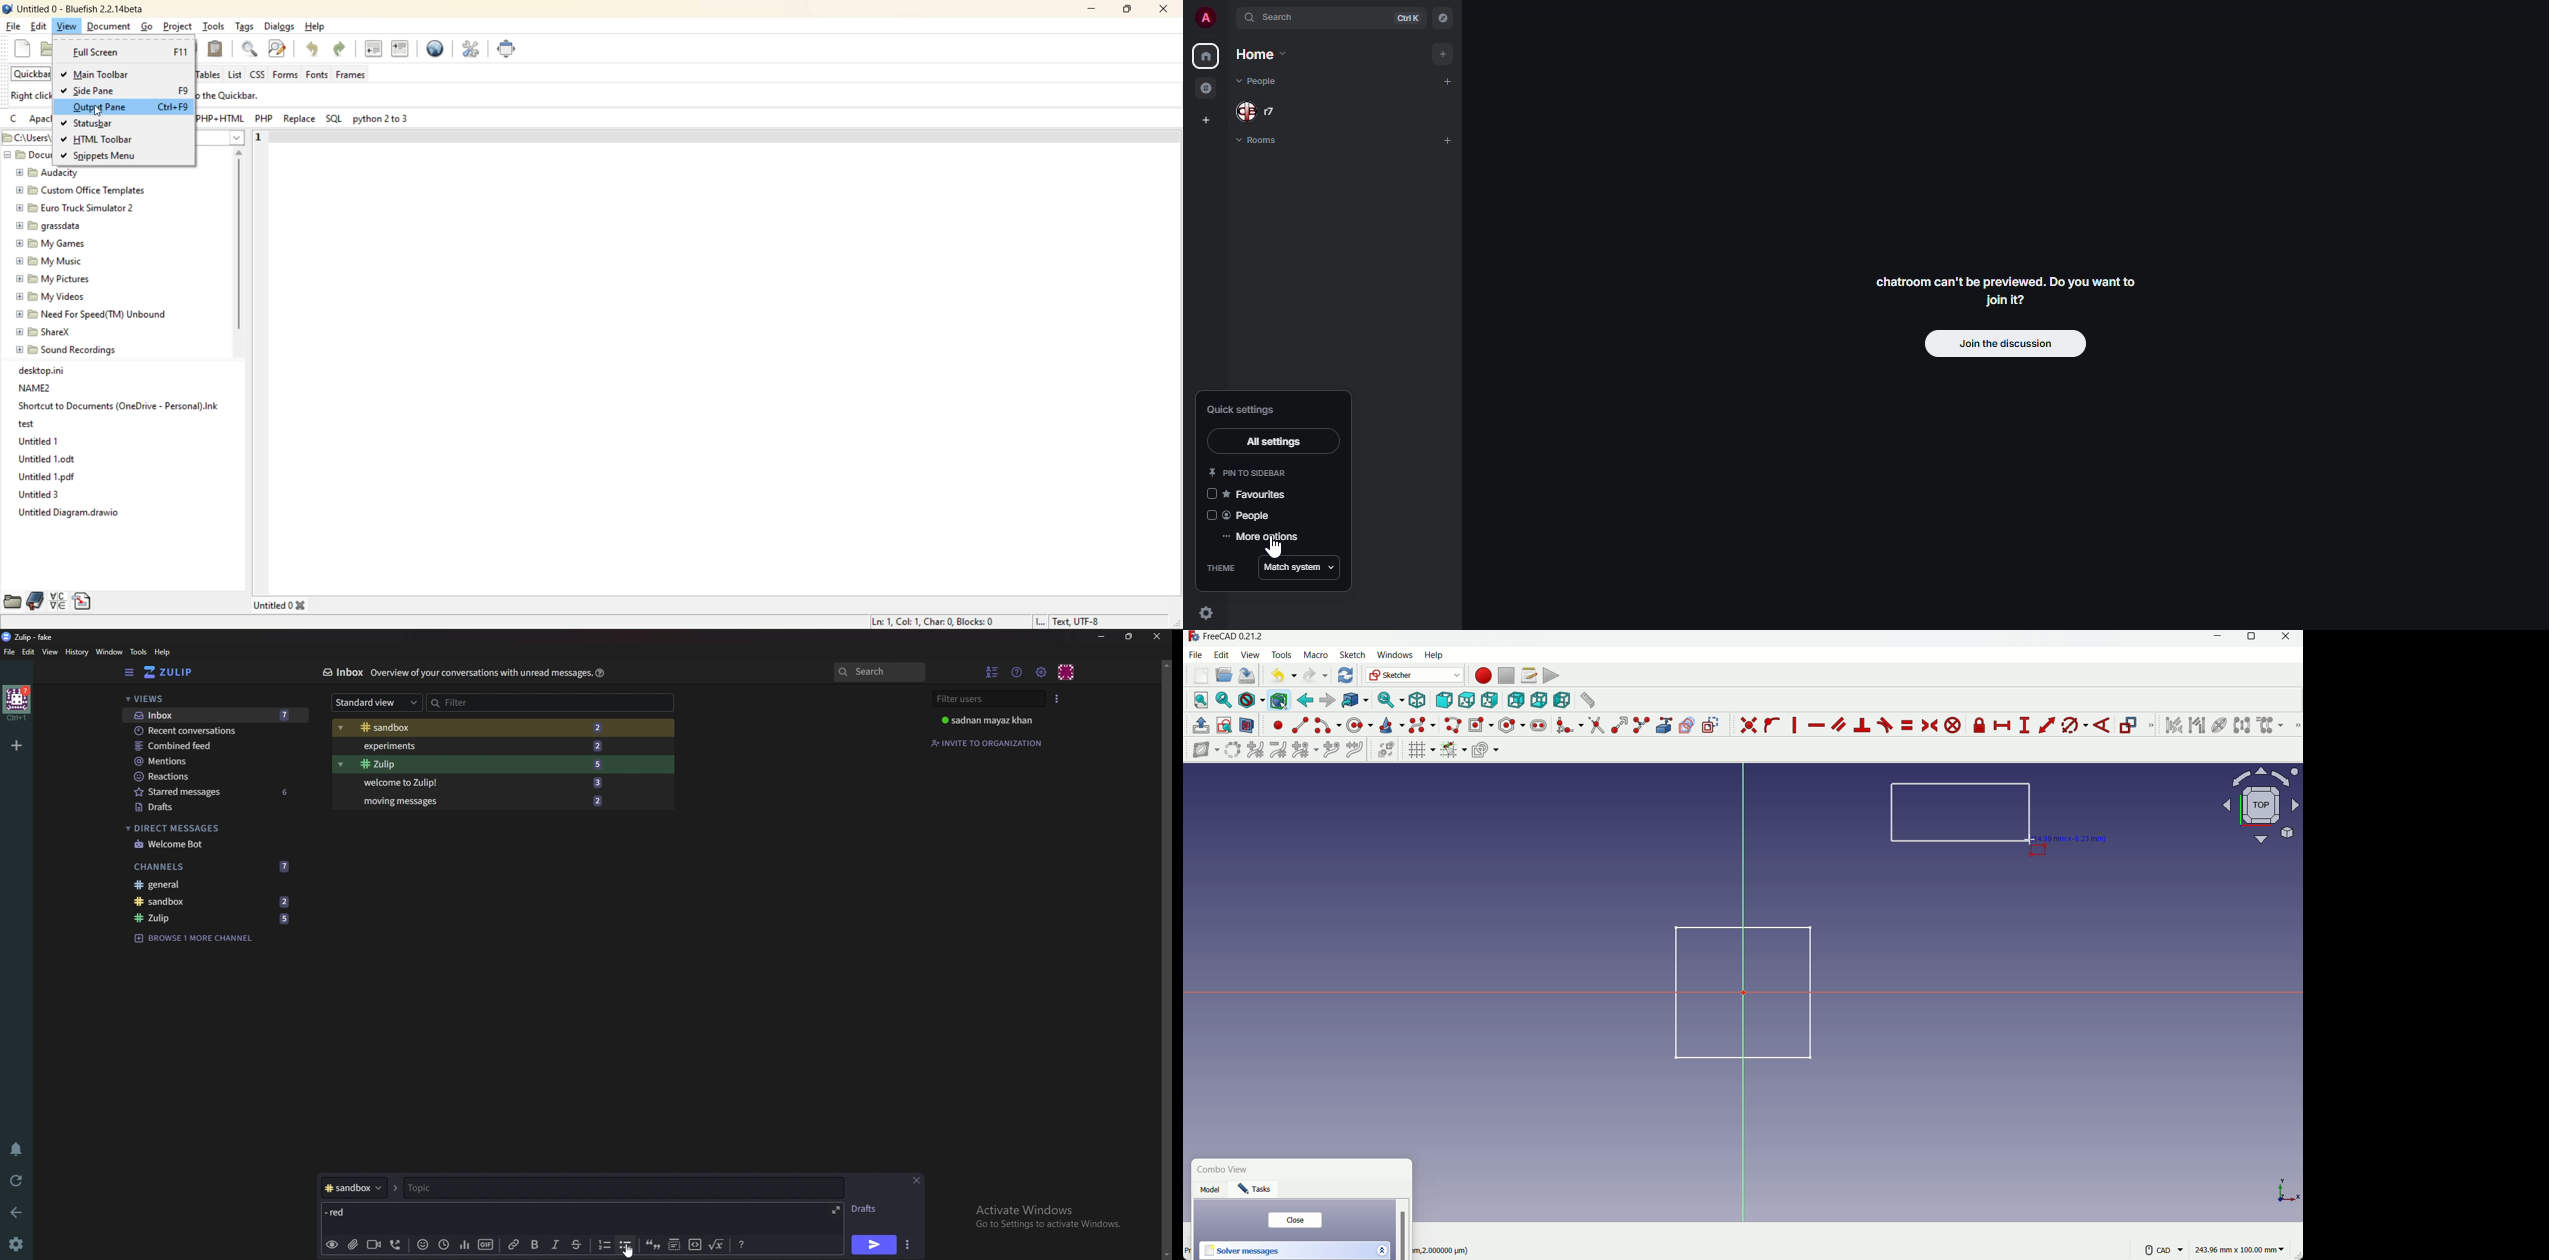 The width and height of the screenshot is (2576, 1260). Describe the element at coordinates (1197, 654) in the screenshot. I see `file menu` at that location.